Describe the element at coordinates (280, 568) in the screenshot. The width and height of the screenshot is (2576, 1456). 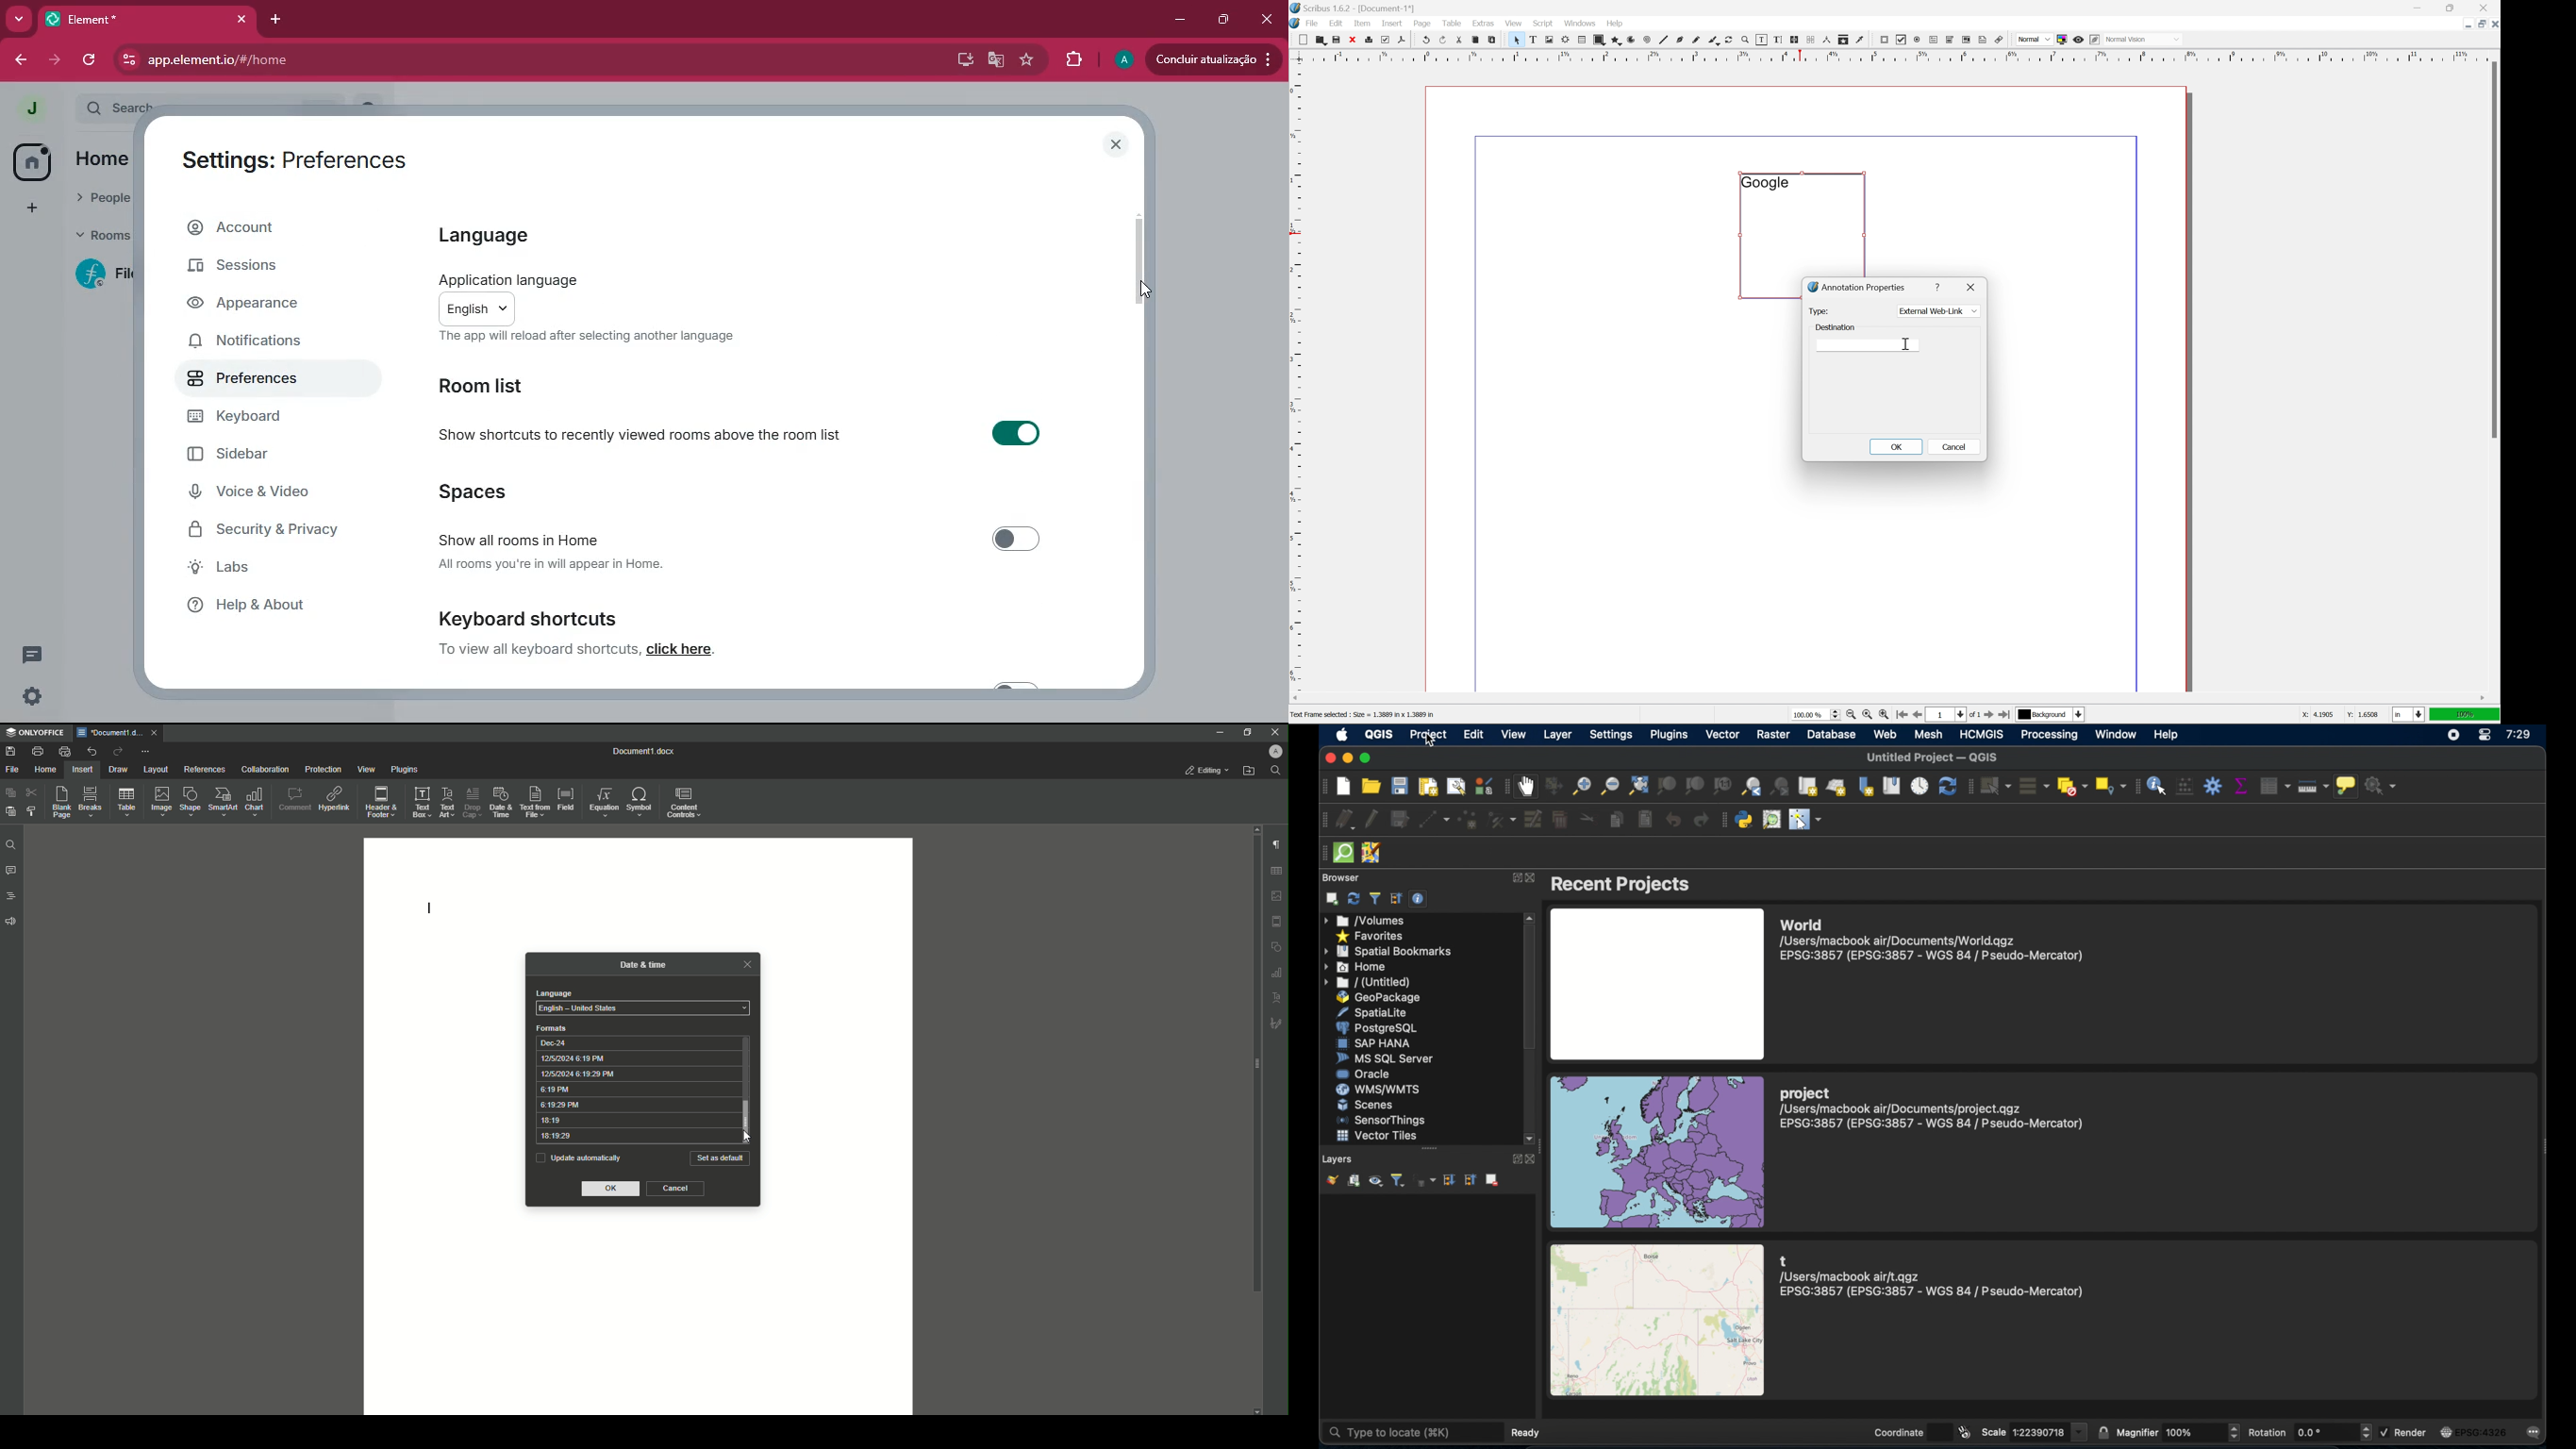
I see `labs` at that location.